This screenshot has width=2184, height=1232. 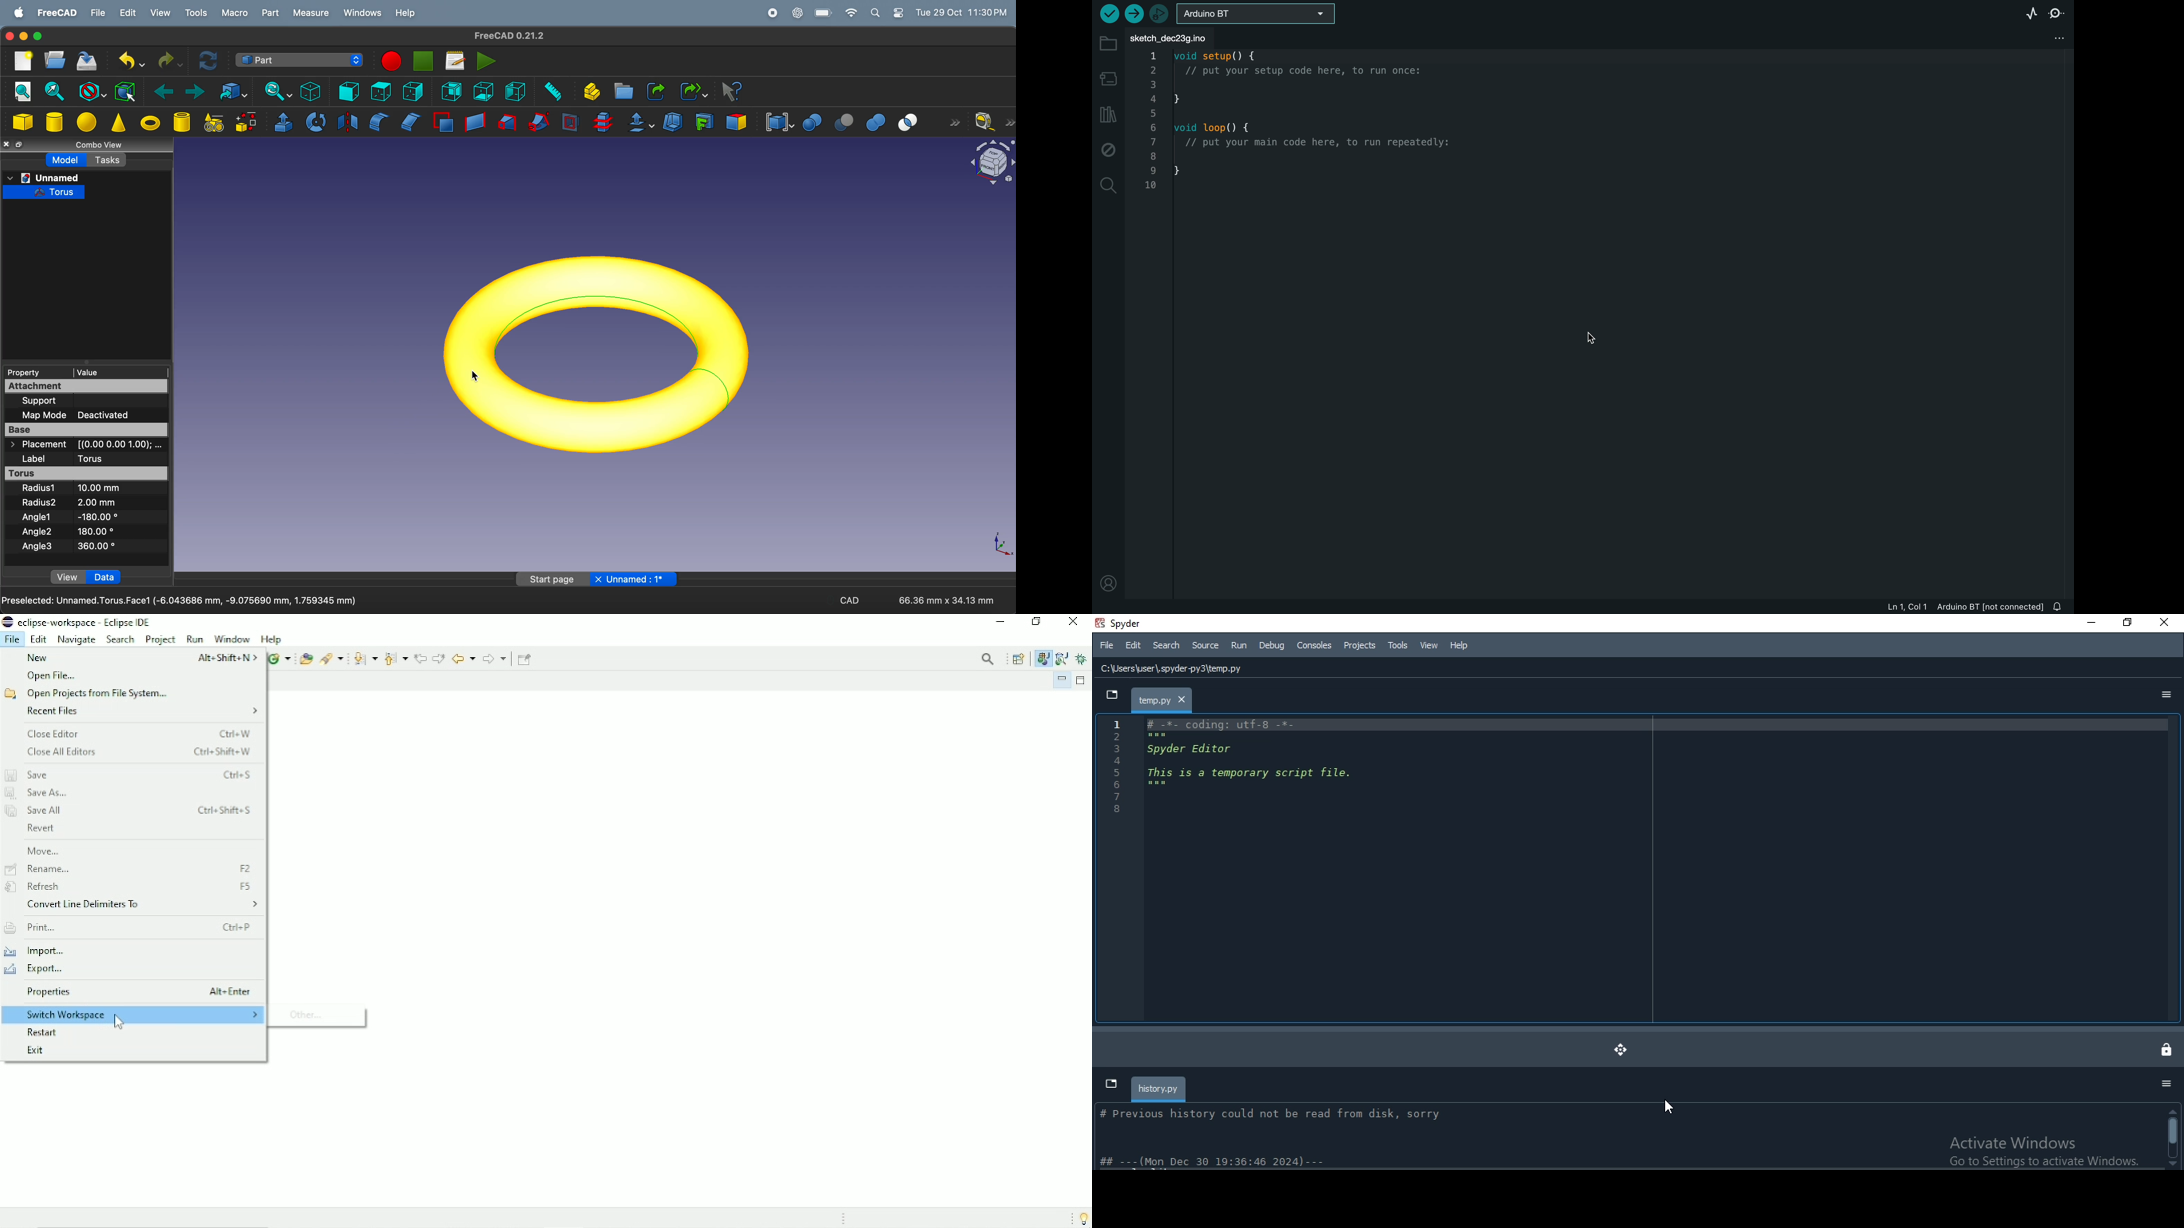 I want to click on create projection on surface, so click(x=703, y=122).